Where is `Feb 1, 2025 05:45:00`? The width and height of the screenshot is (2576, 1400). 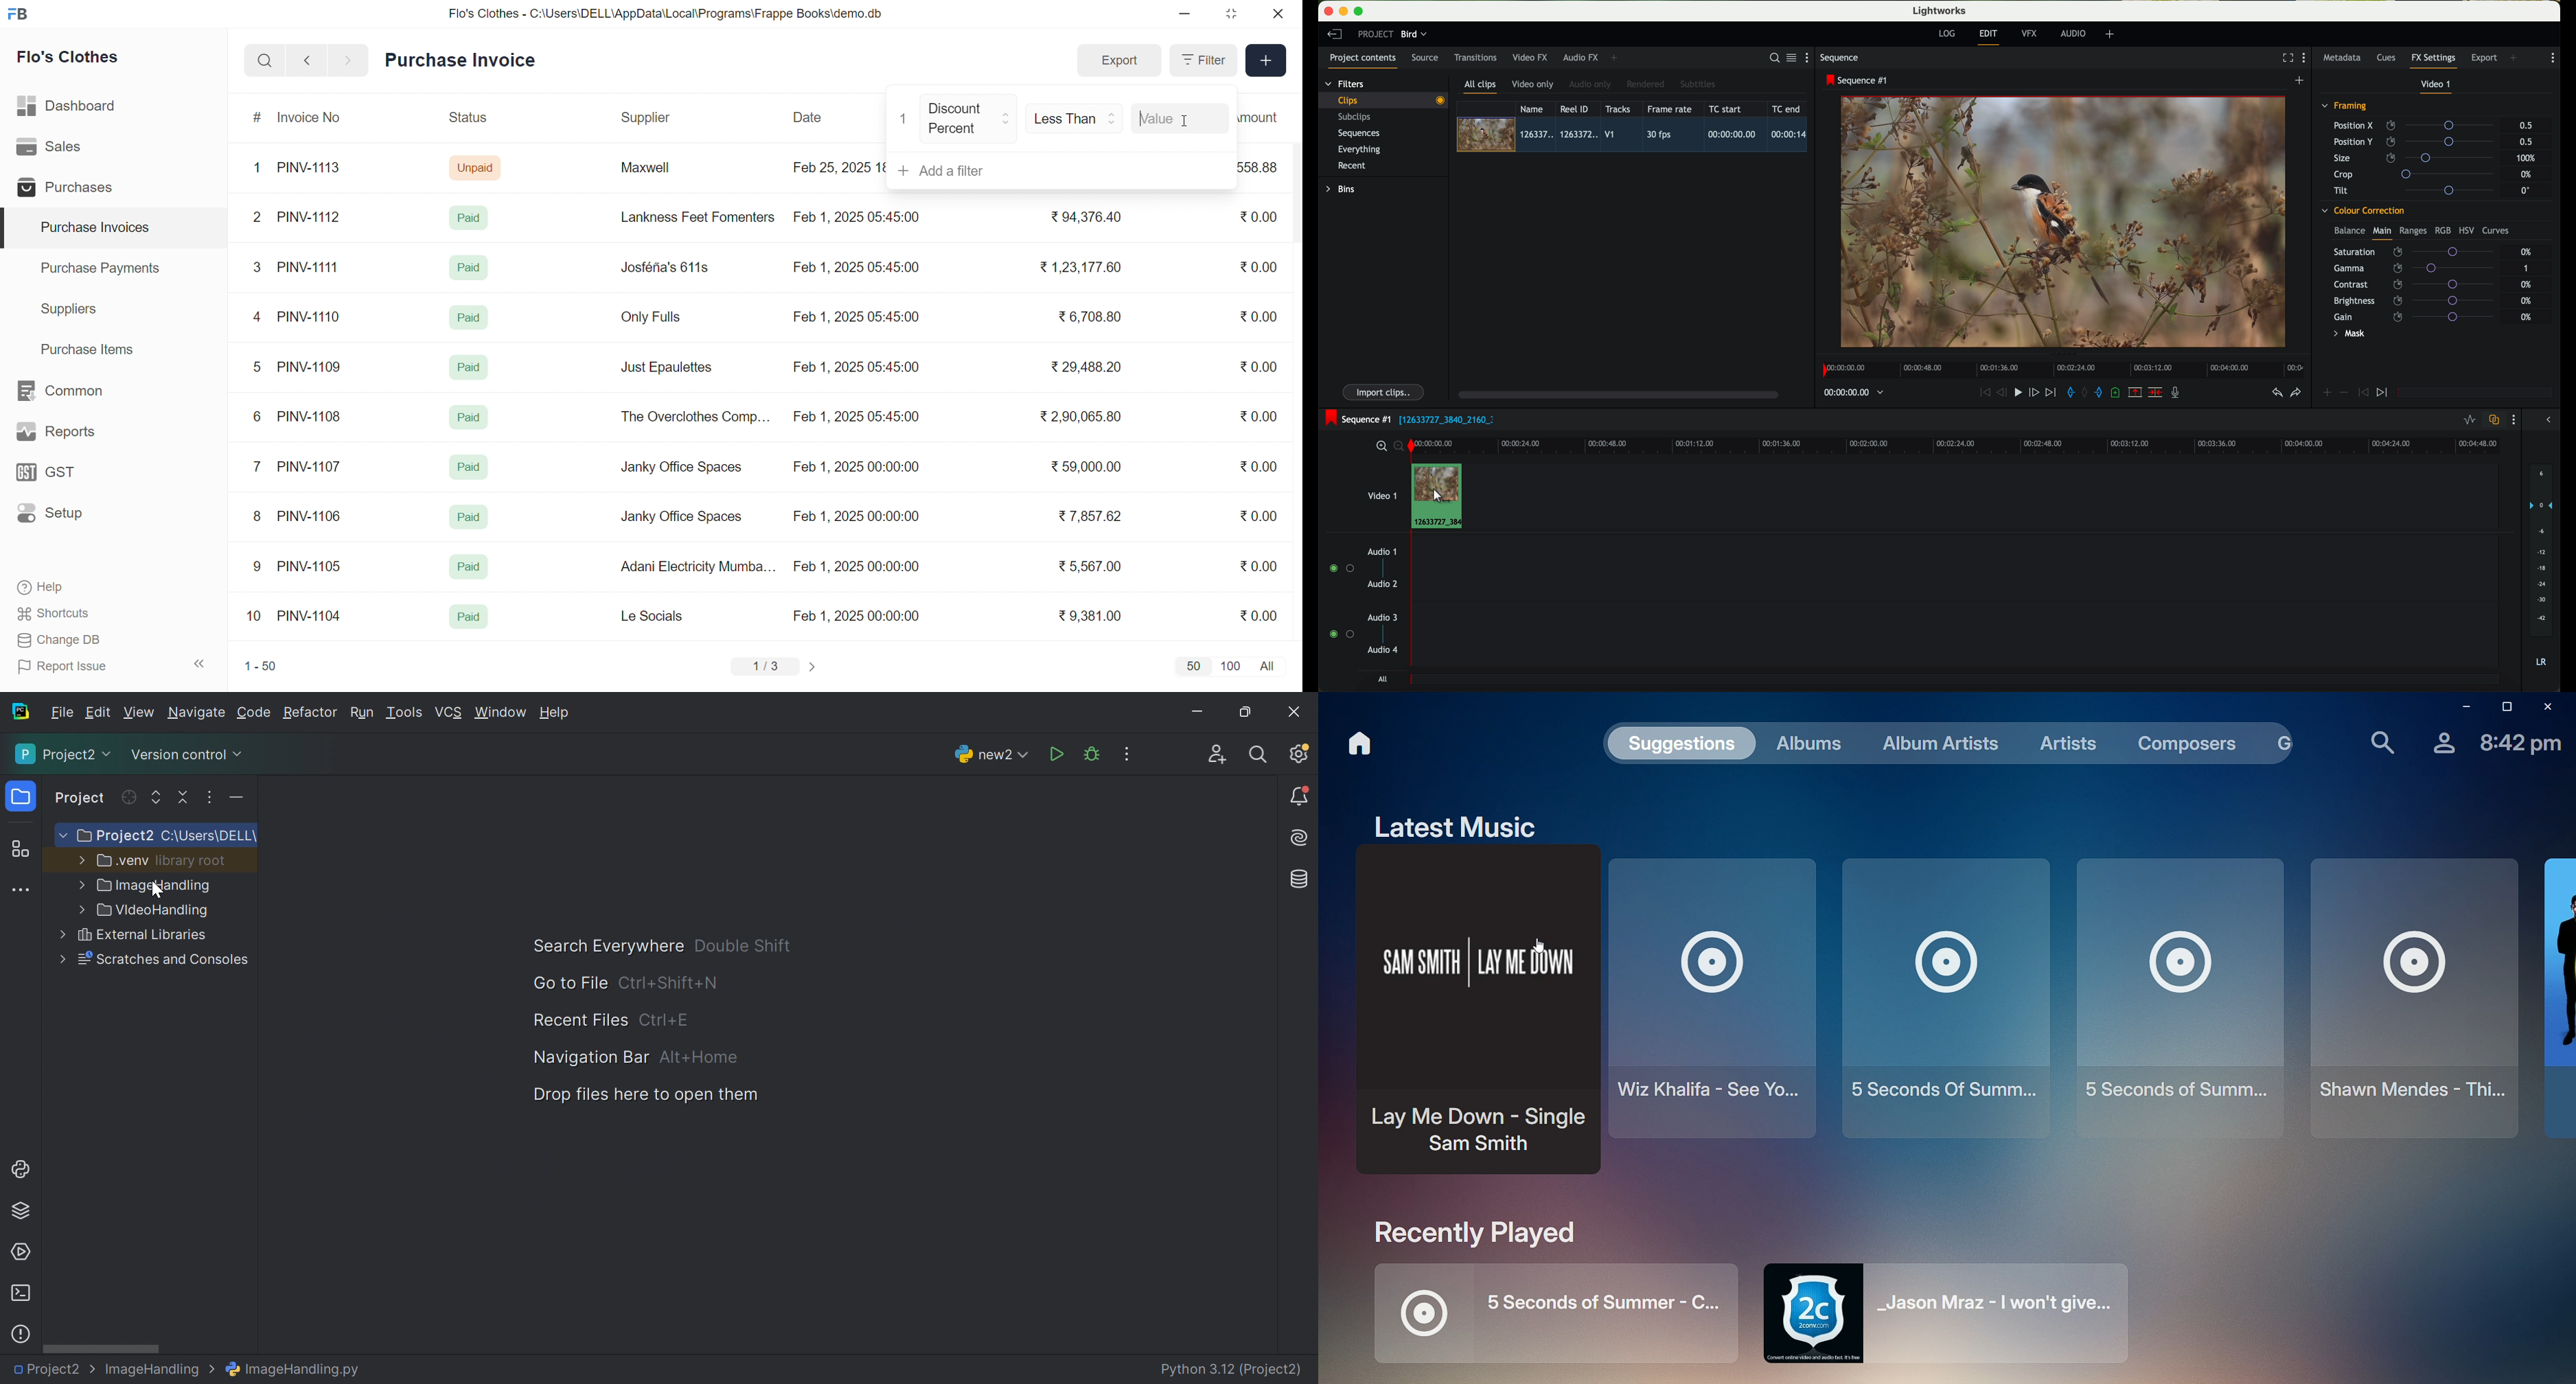 Feb 1, 2025 05:45:00 is located at coordinates (856, 367).